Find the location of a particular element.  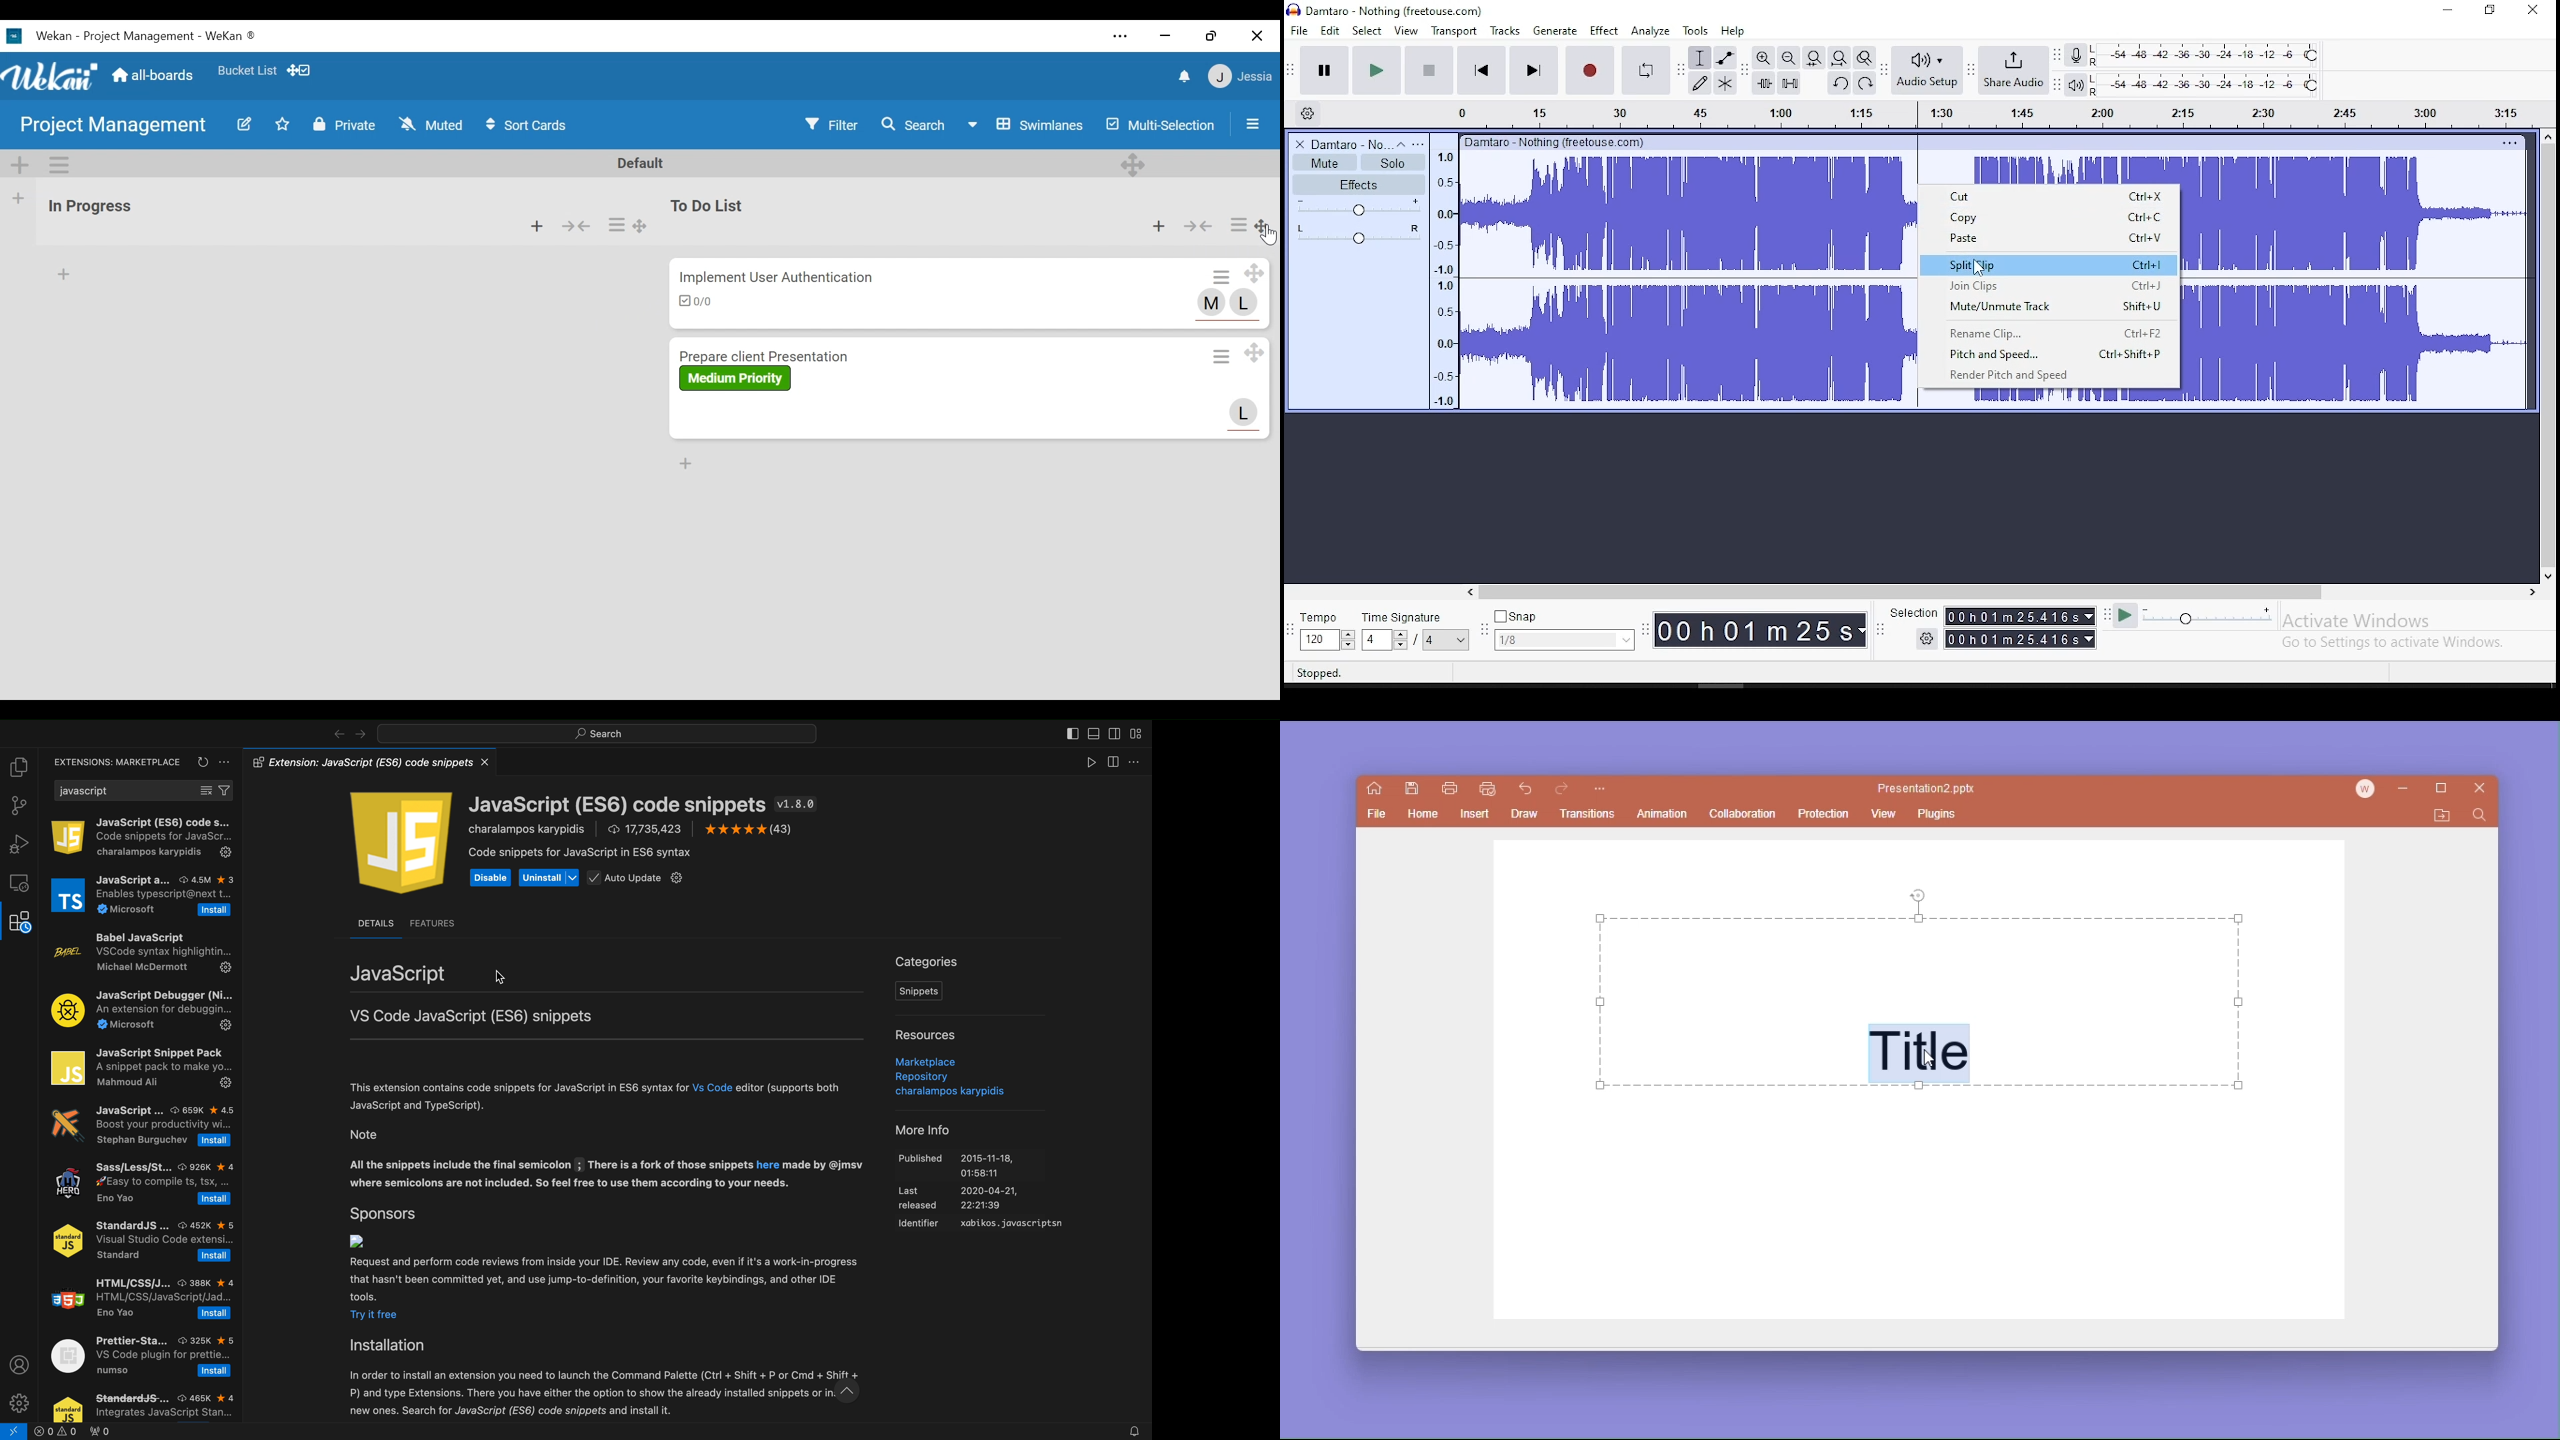

skip to end is located at coordinates (1535, 70).